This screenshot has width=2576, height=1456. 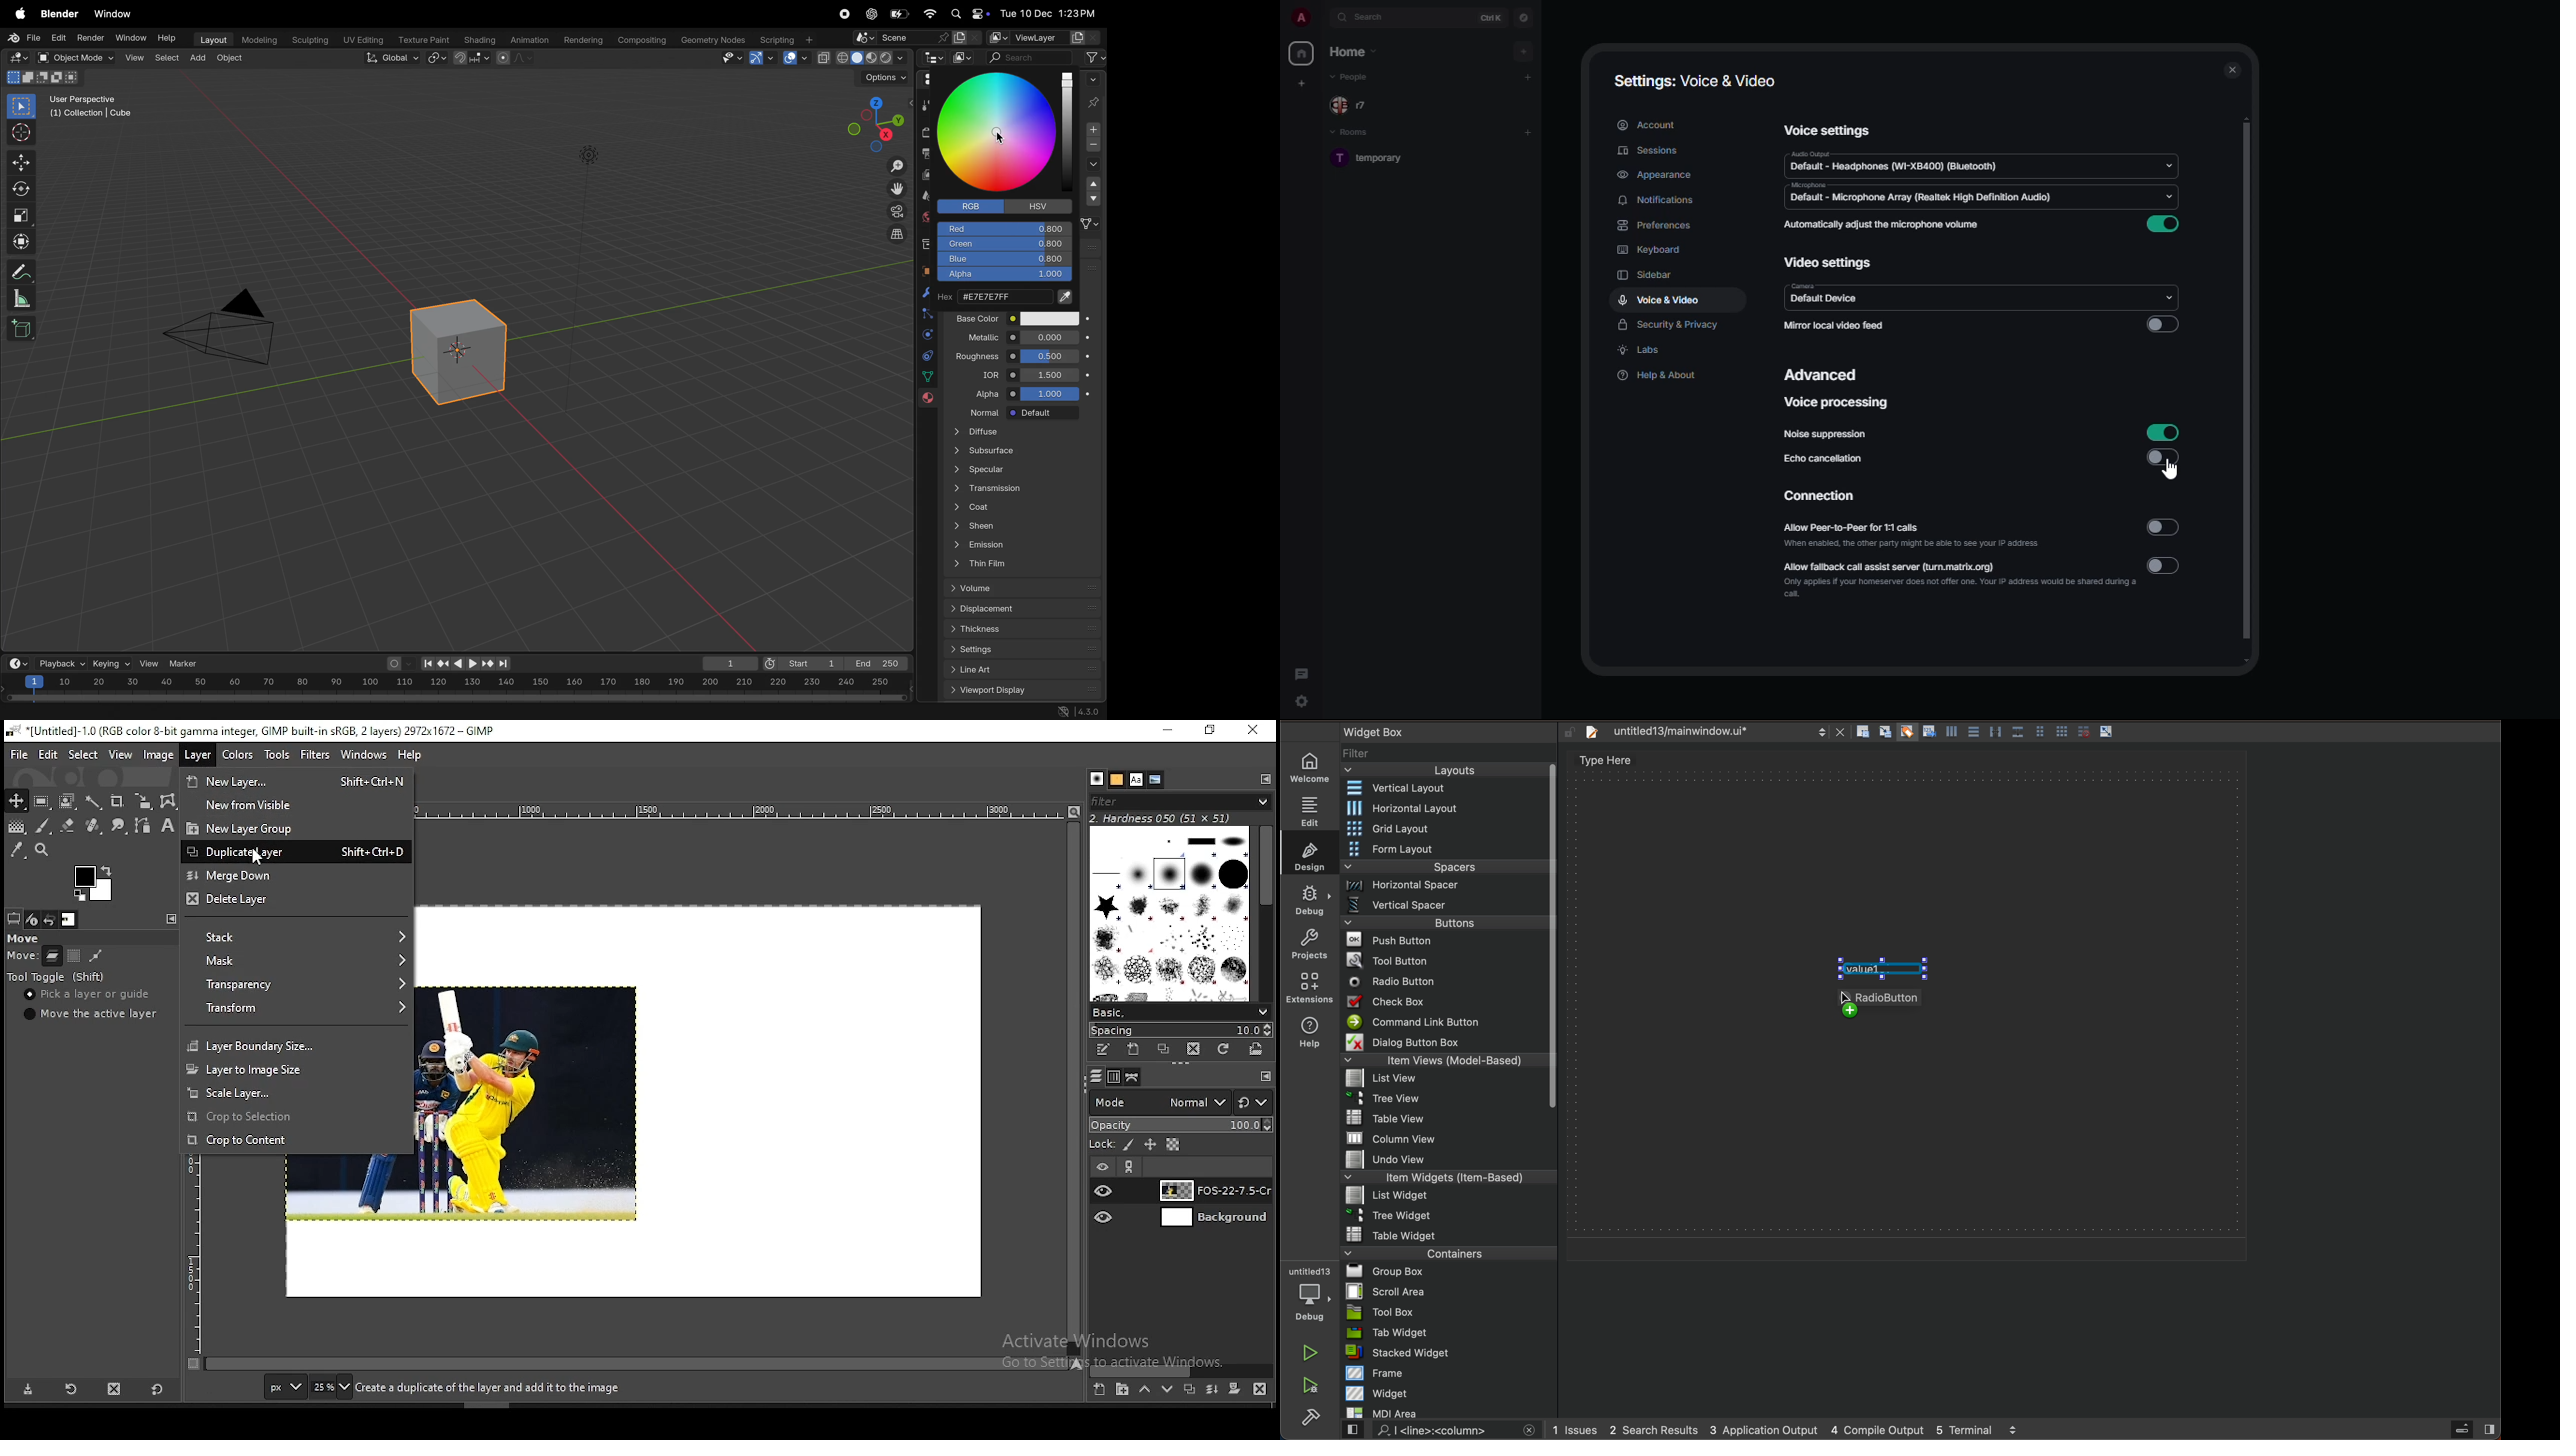 What do you see at coordinates (1095, 57) in the screenshot?
I see `filter` at bounding box center [1095, 57].